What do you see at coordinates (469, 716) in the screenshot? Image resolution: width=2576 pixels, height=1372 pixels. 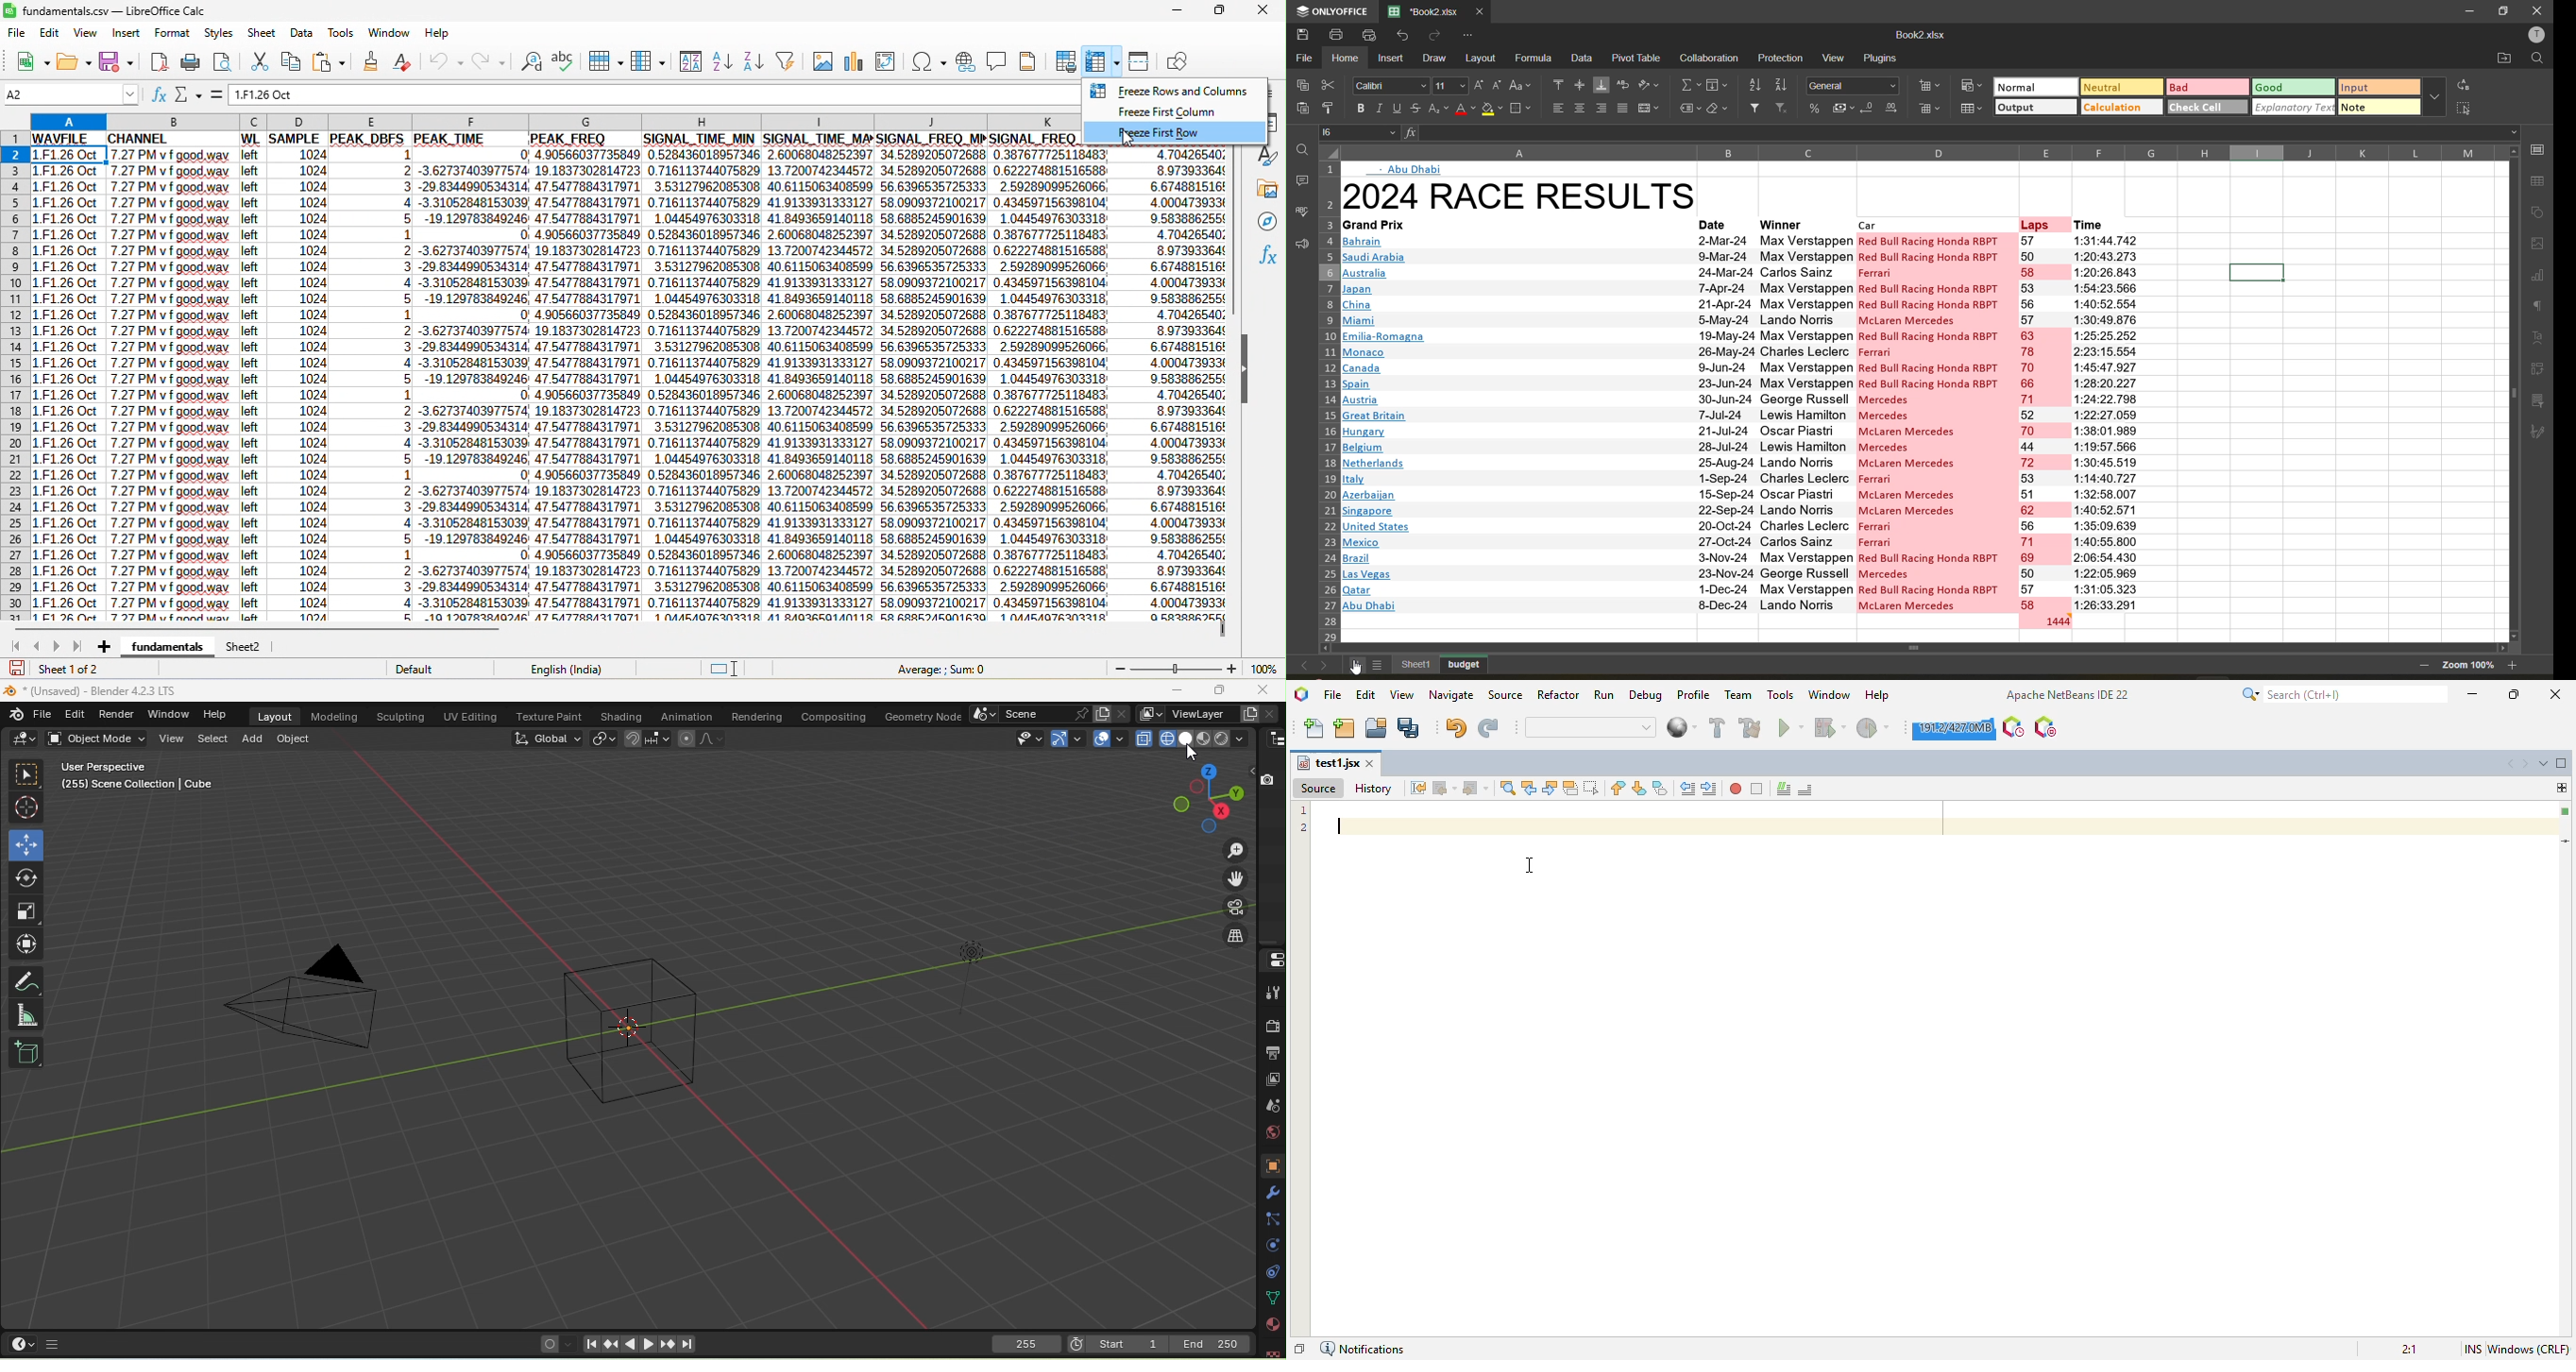 I see `UV editing` at bounding box center [469, 716].